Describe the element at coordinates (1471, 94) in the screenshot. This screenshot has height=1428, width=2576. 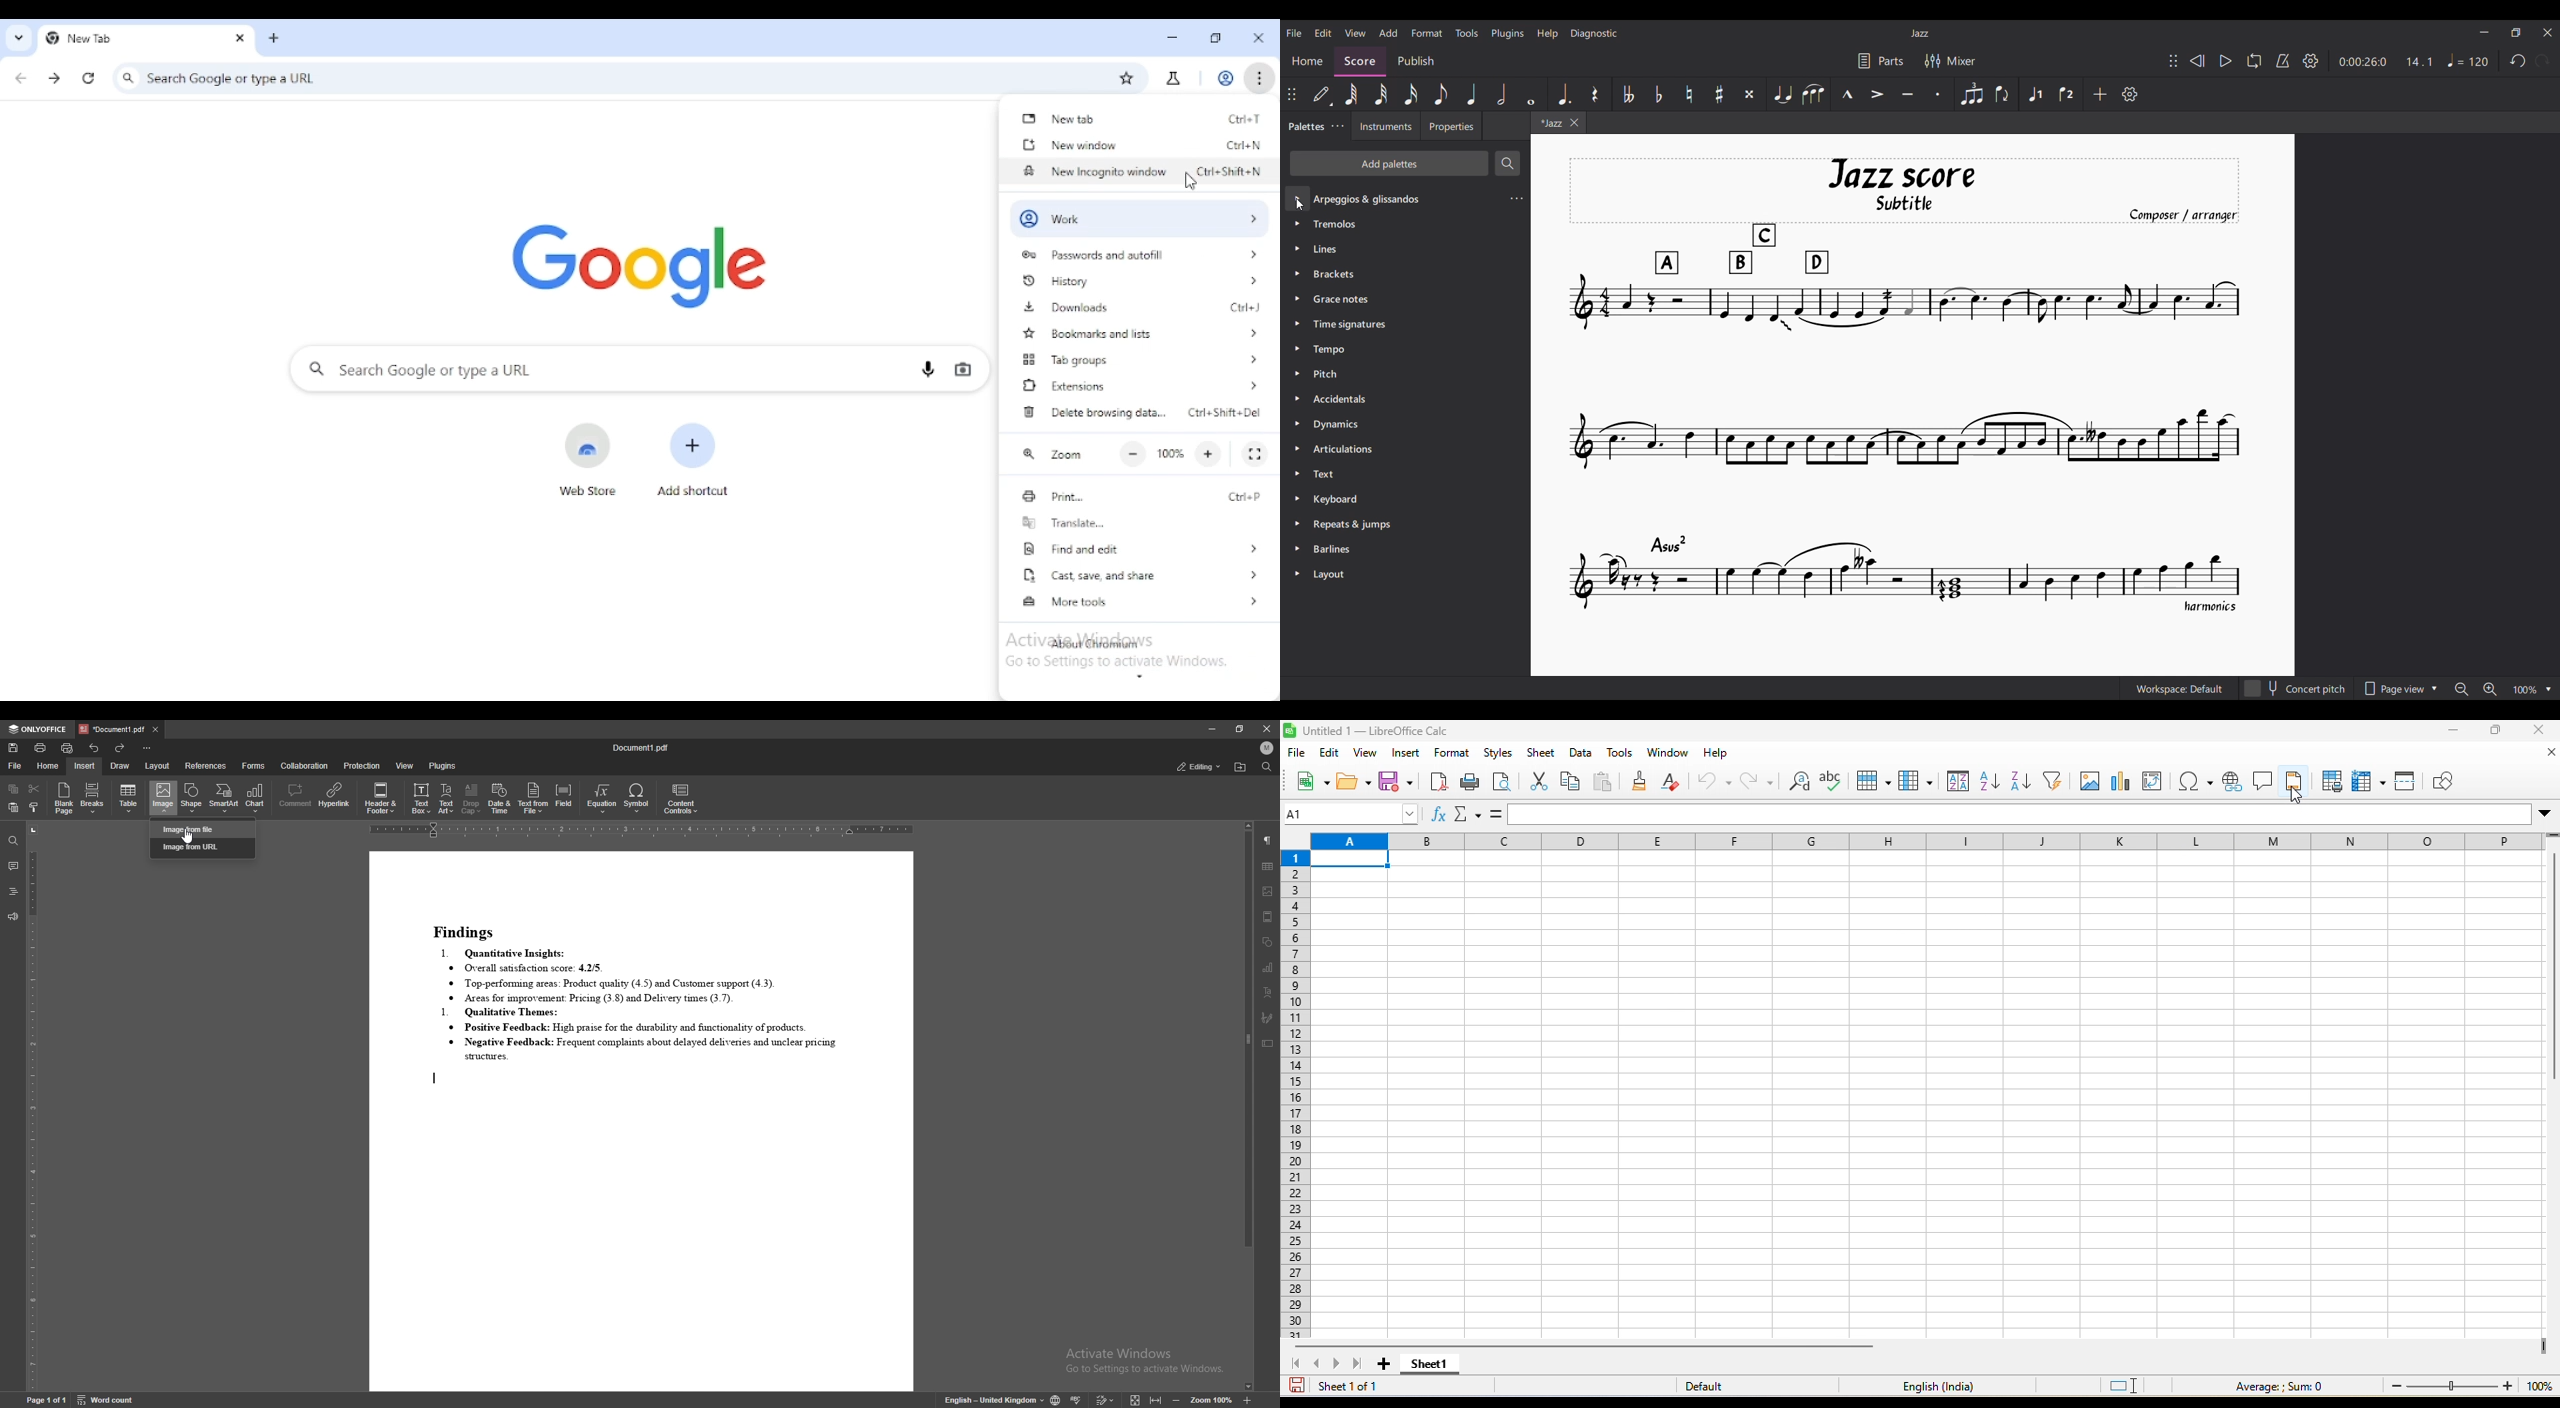
I see `Quarter note` at that location.